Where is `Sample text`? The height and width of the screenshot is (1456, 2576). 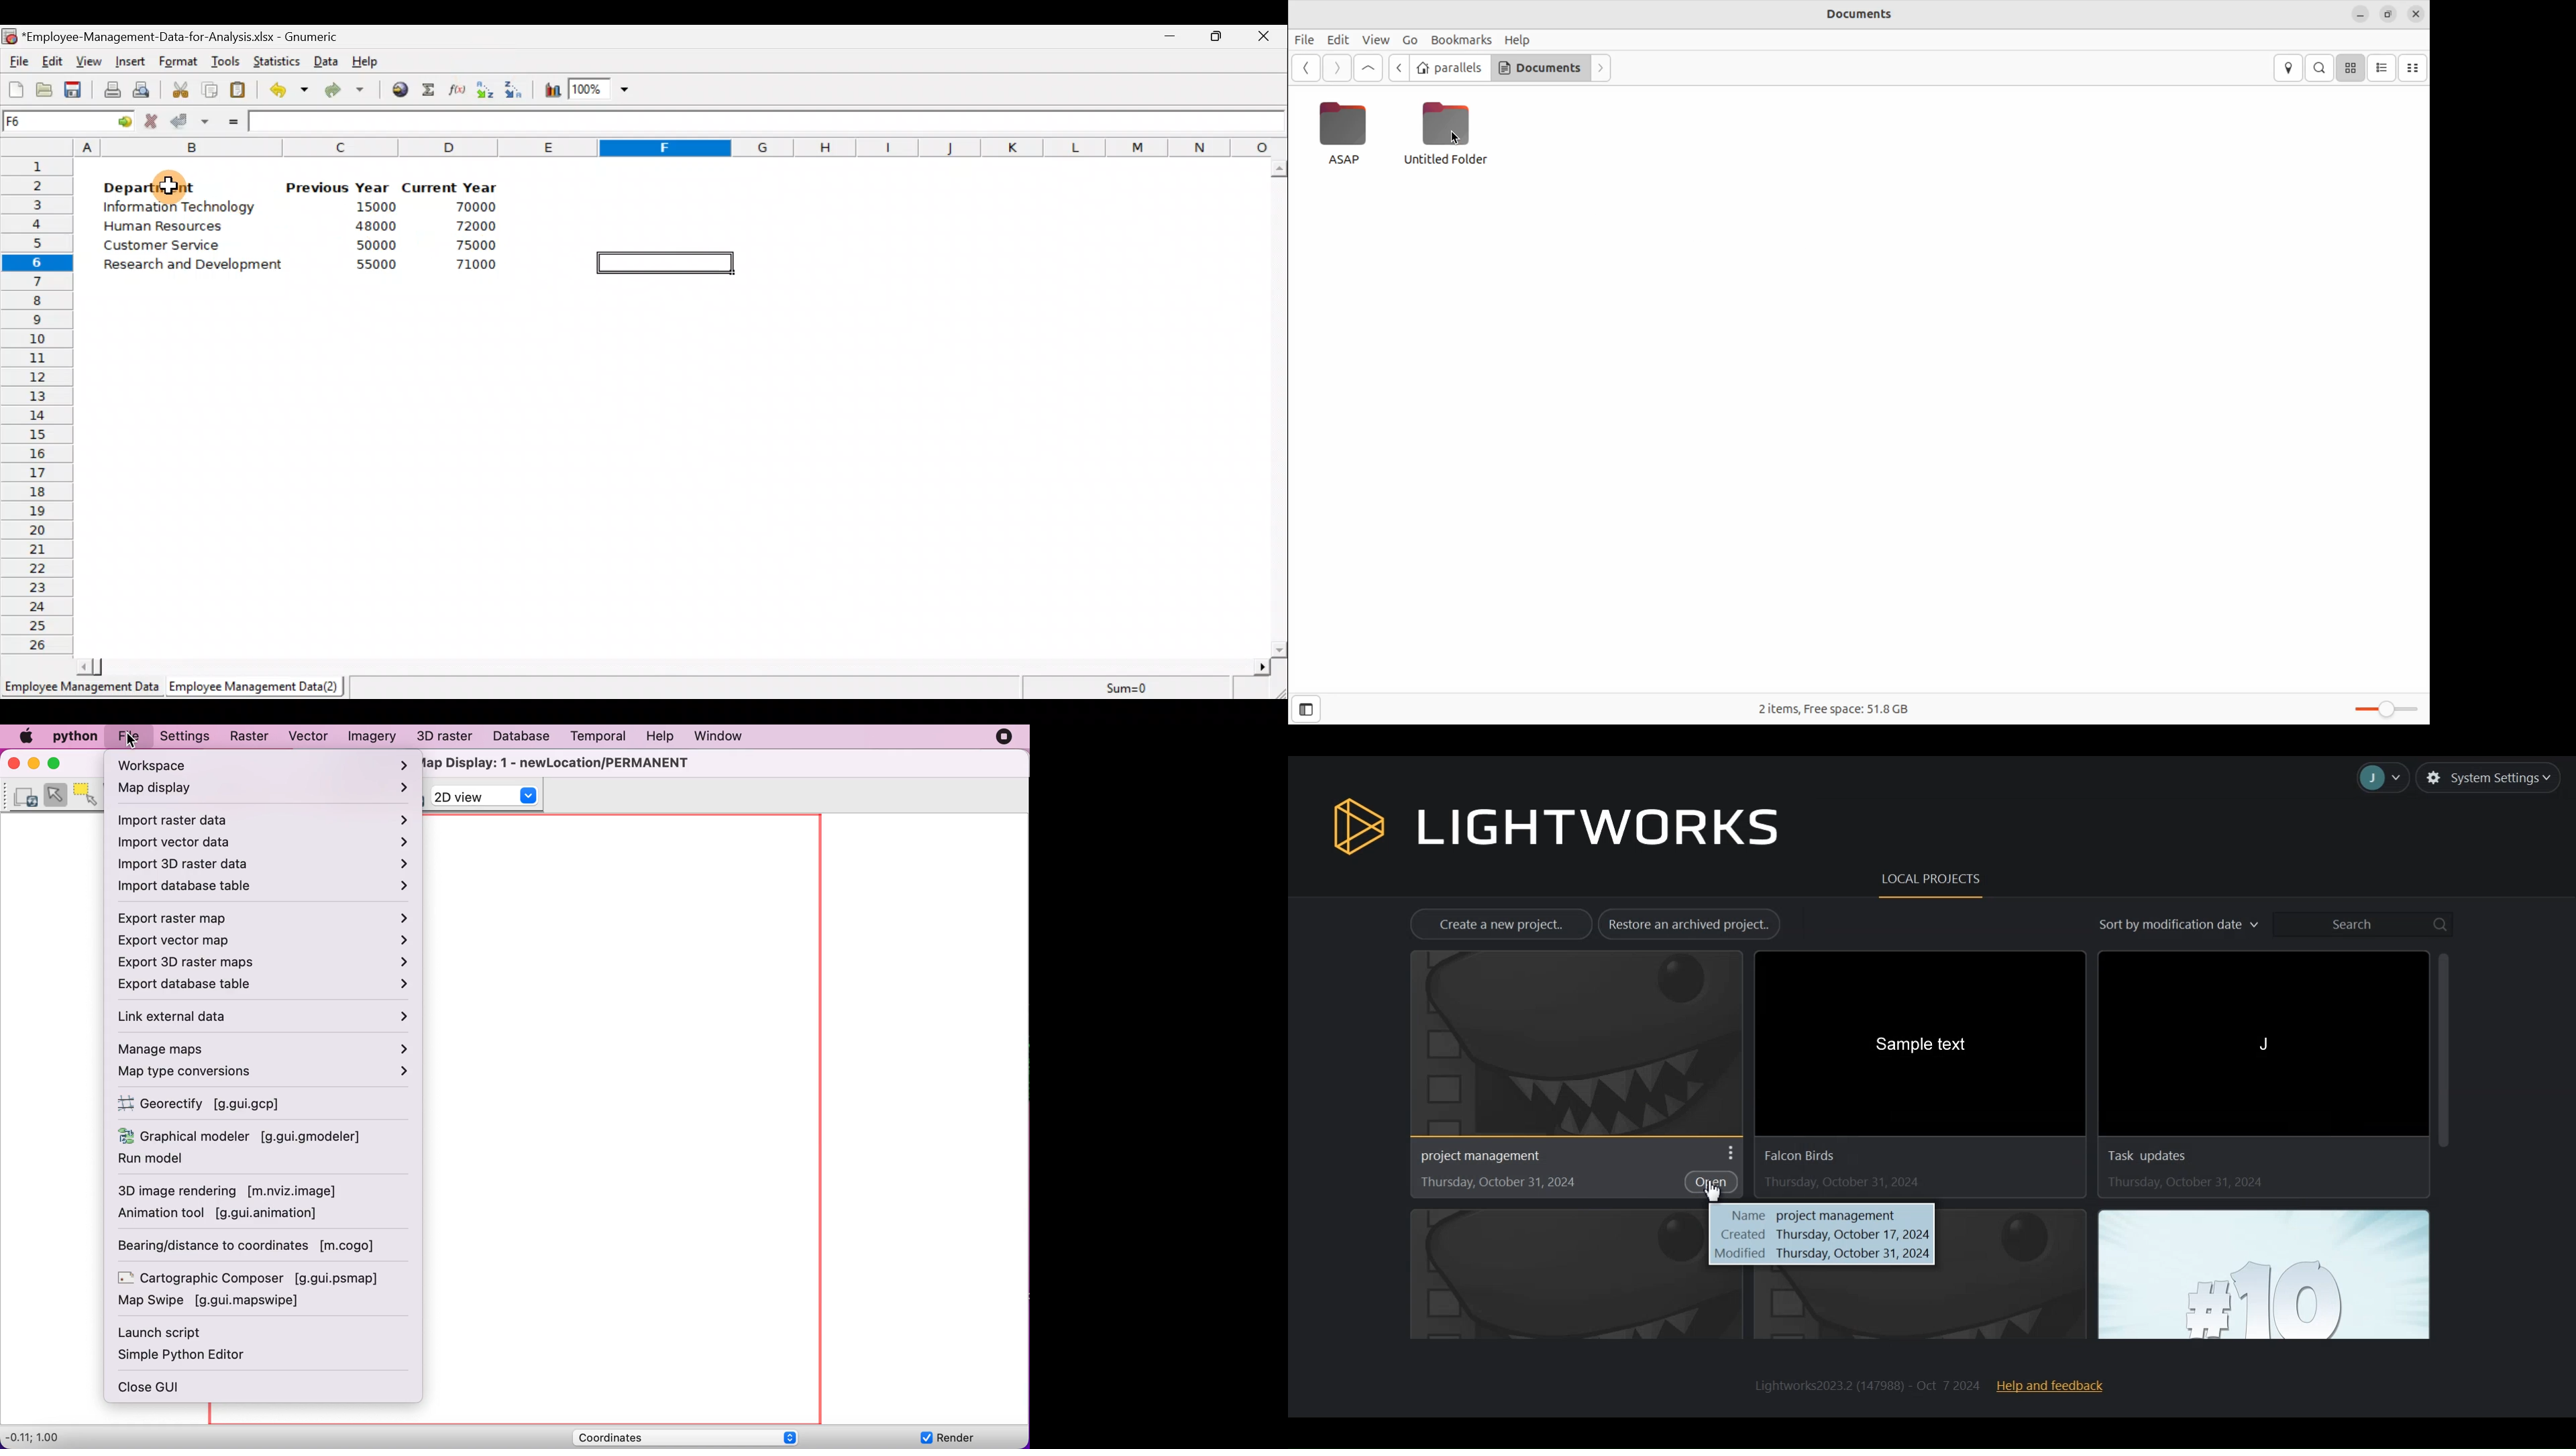 Sample text is located at coordinates (1921, 1044).